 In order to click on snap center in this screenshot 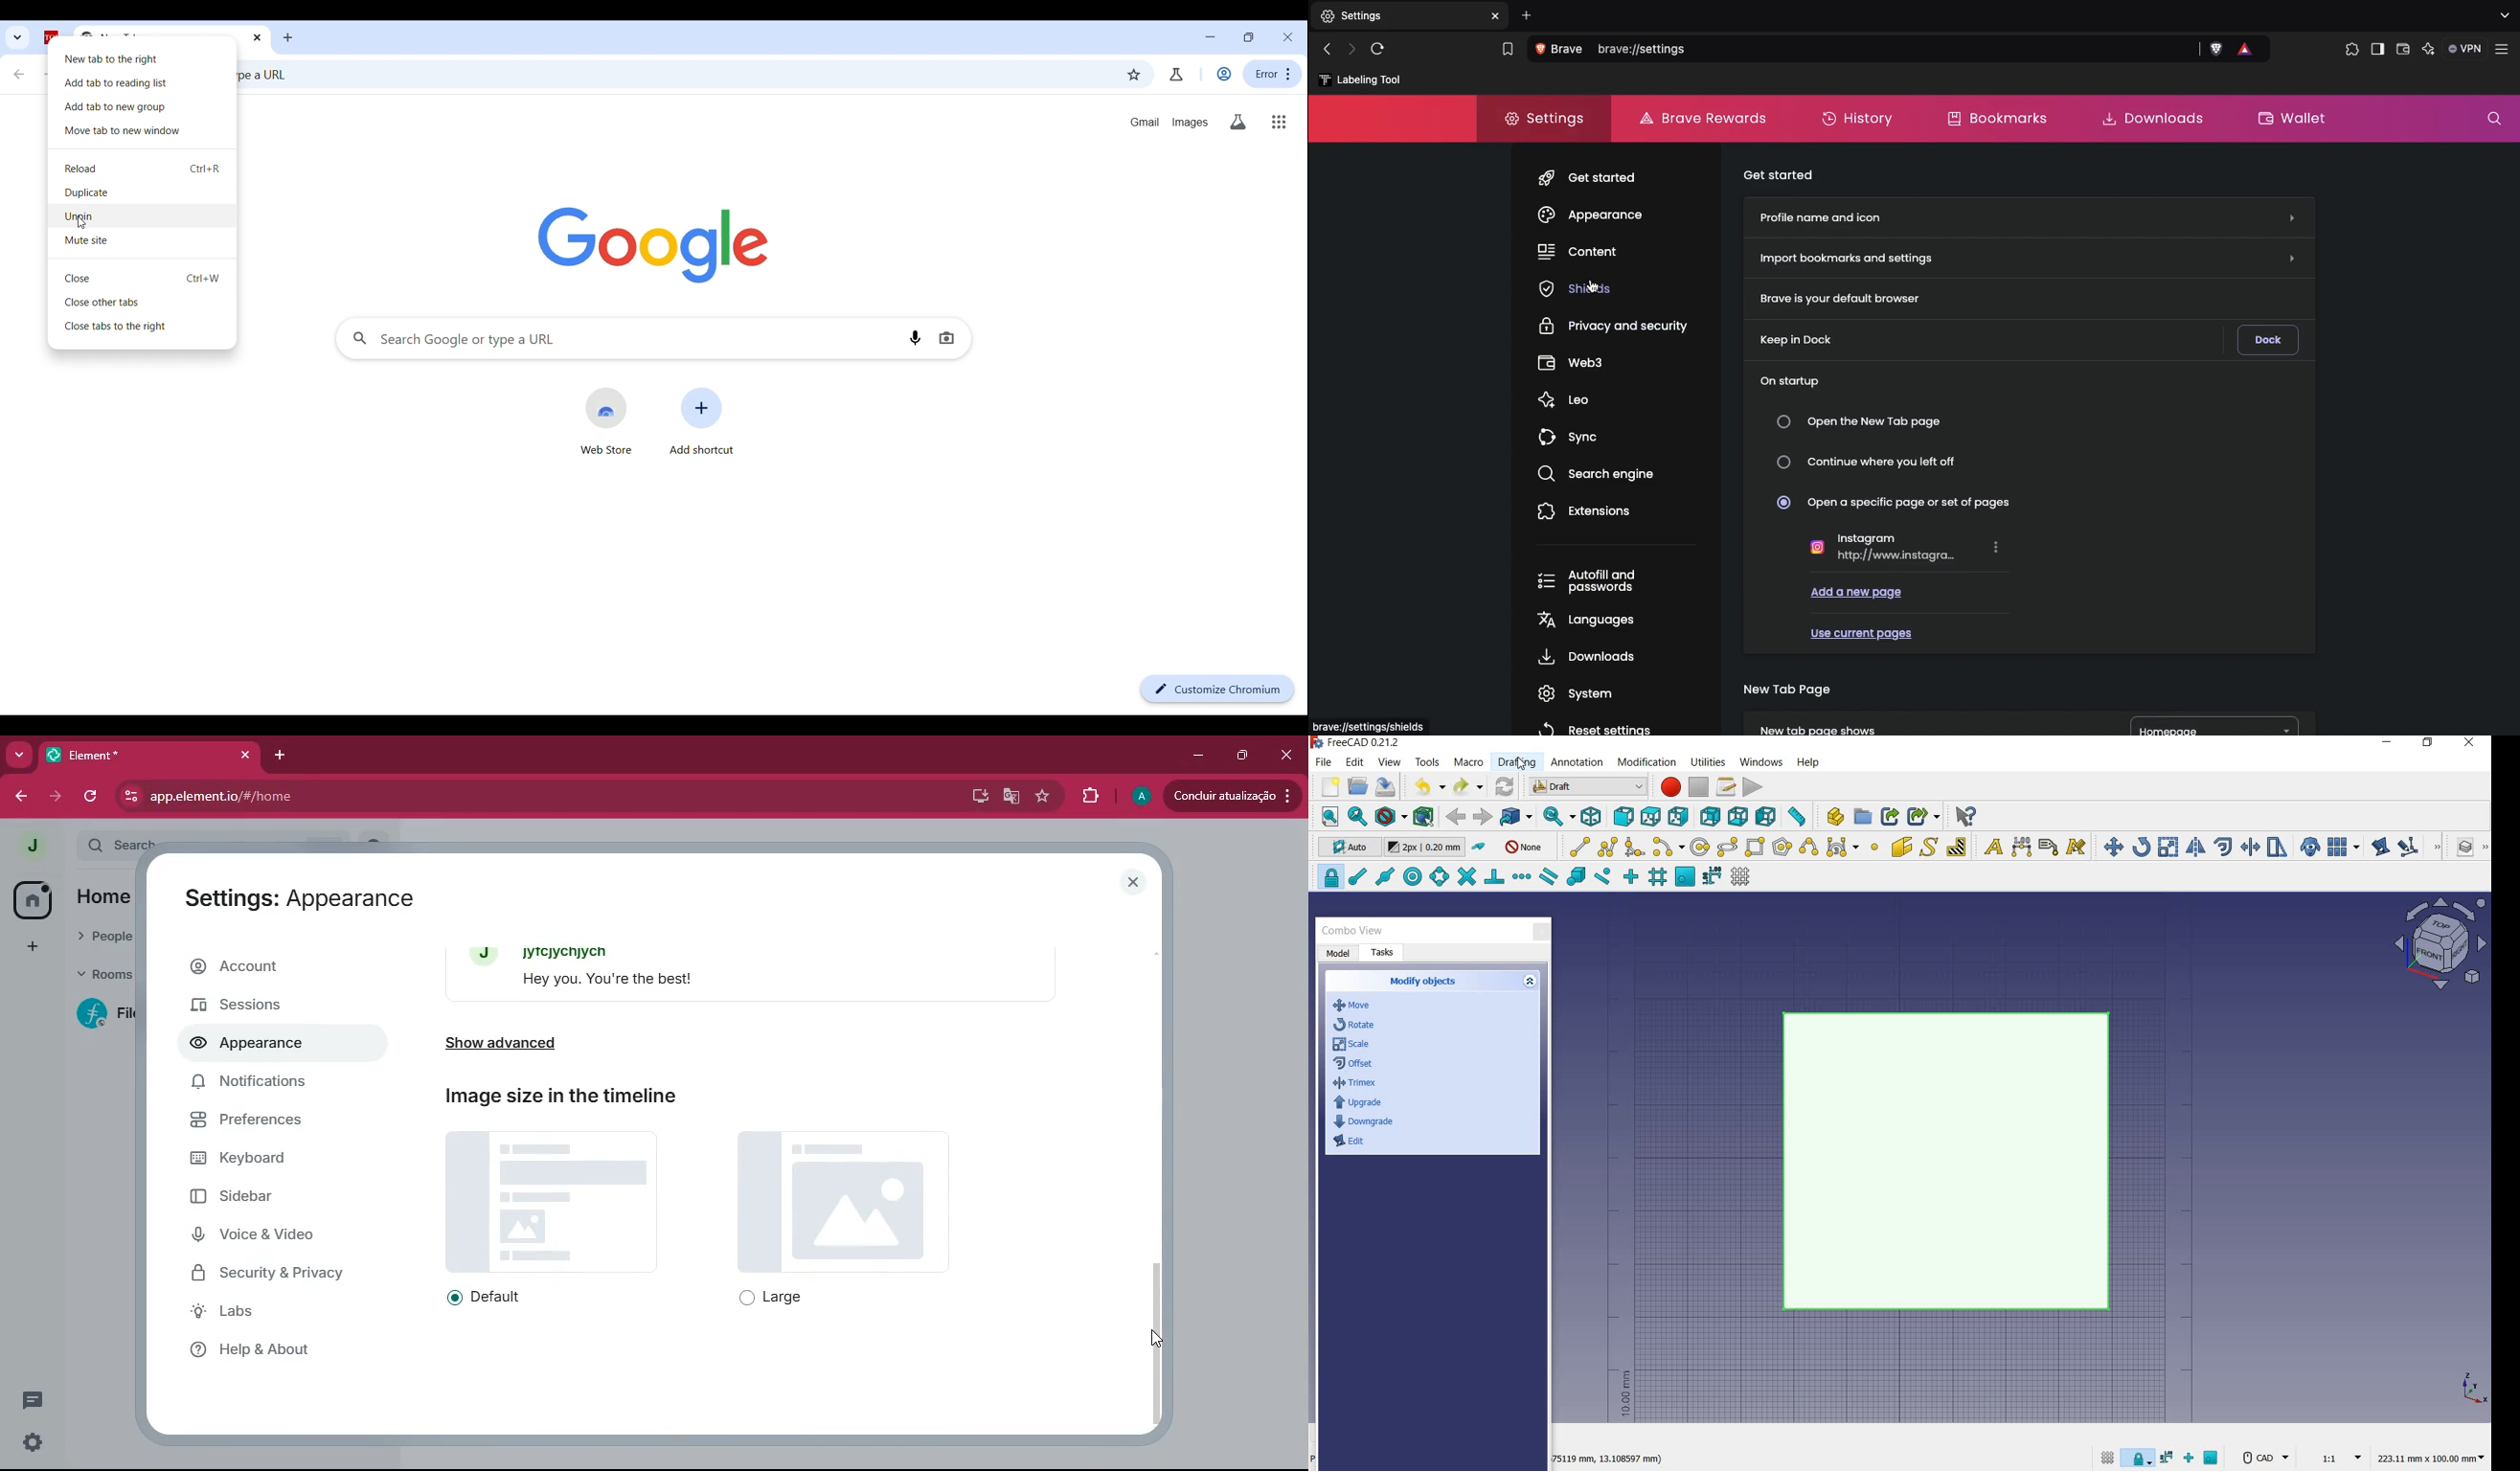, I will do `click(1411, 877)`.